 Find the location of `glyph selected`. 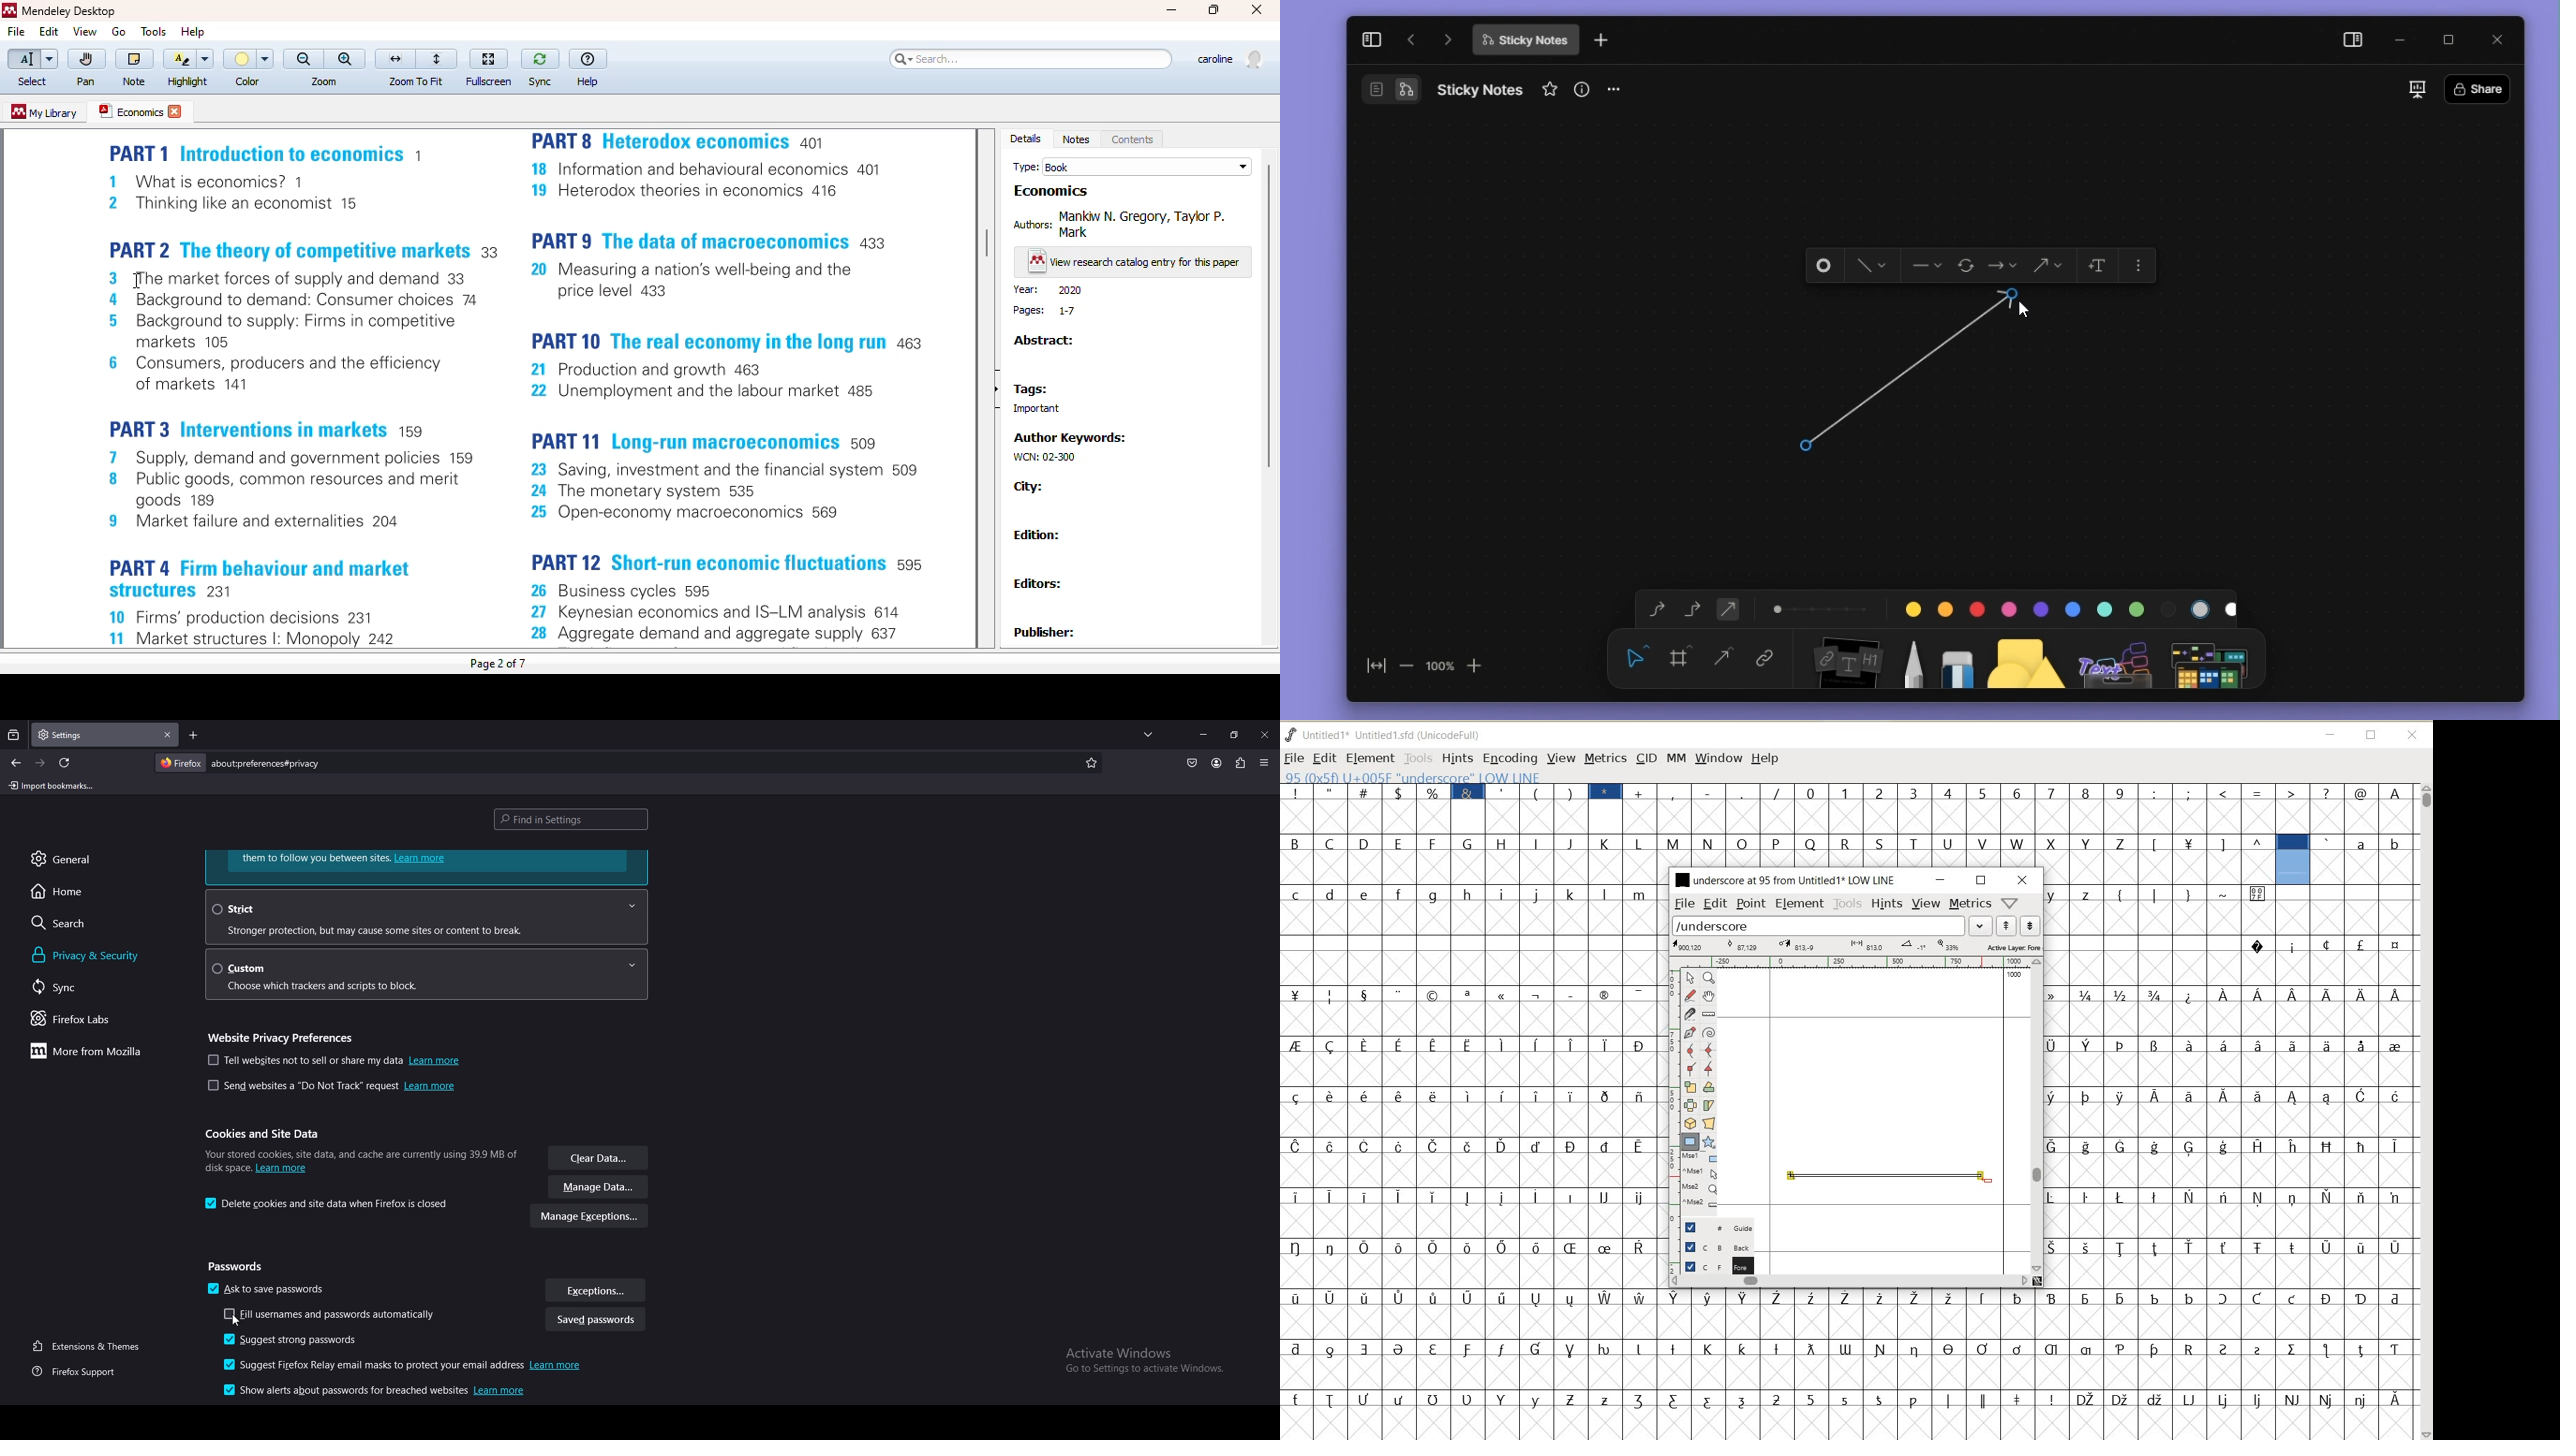

glyph selected is located at coordinates (2293, 860).